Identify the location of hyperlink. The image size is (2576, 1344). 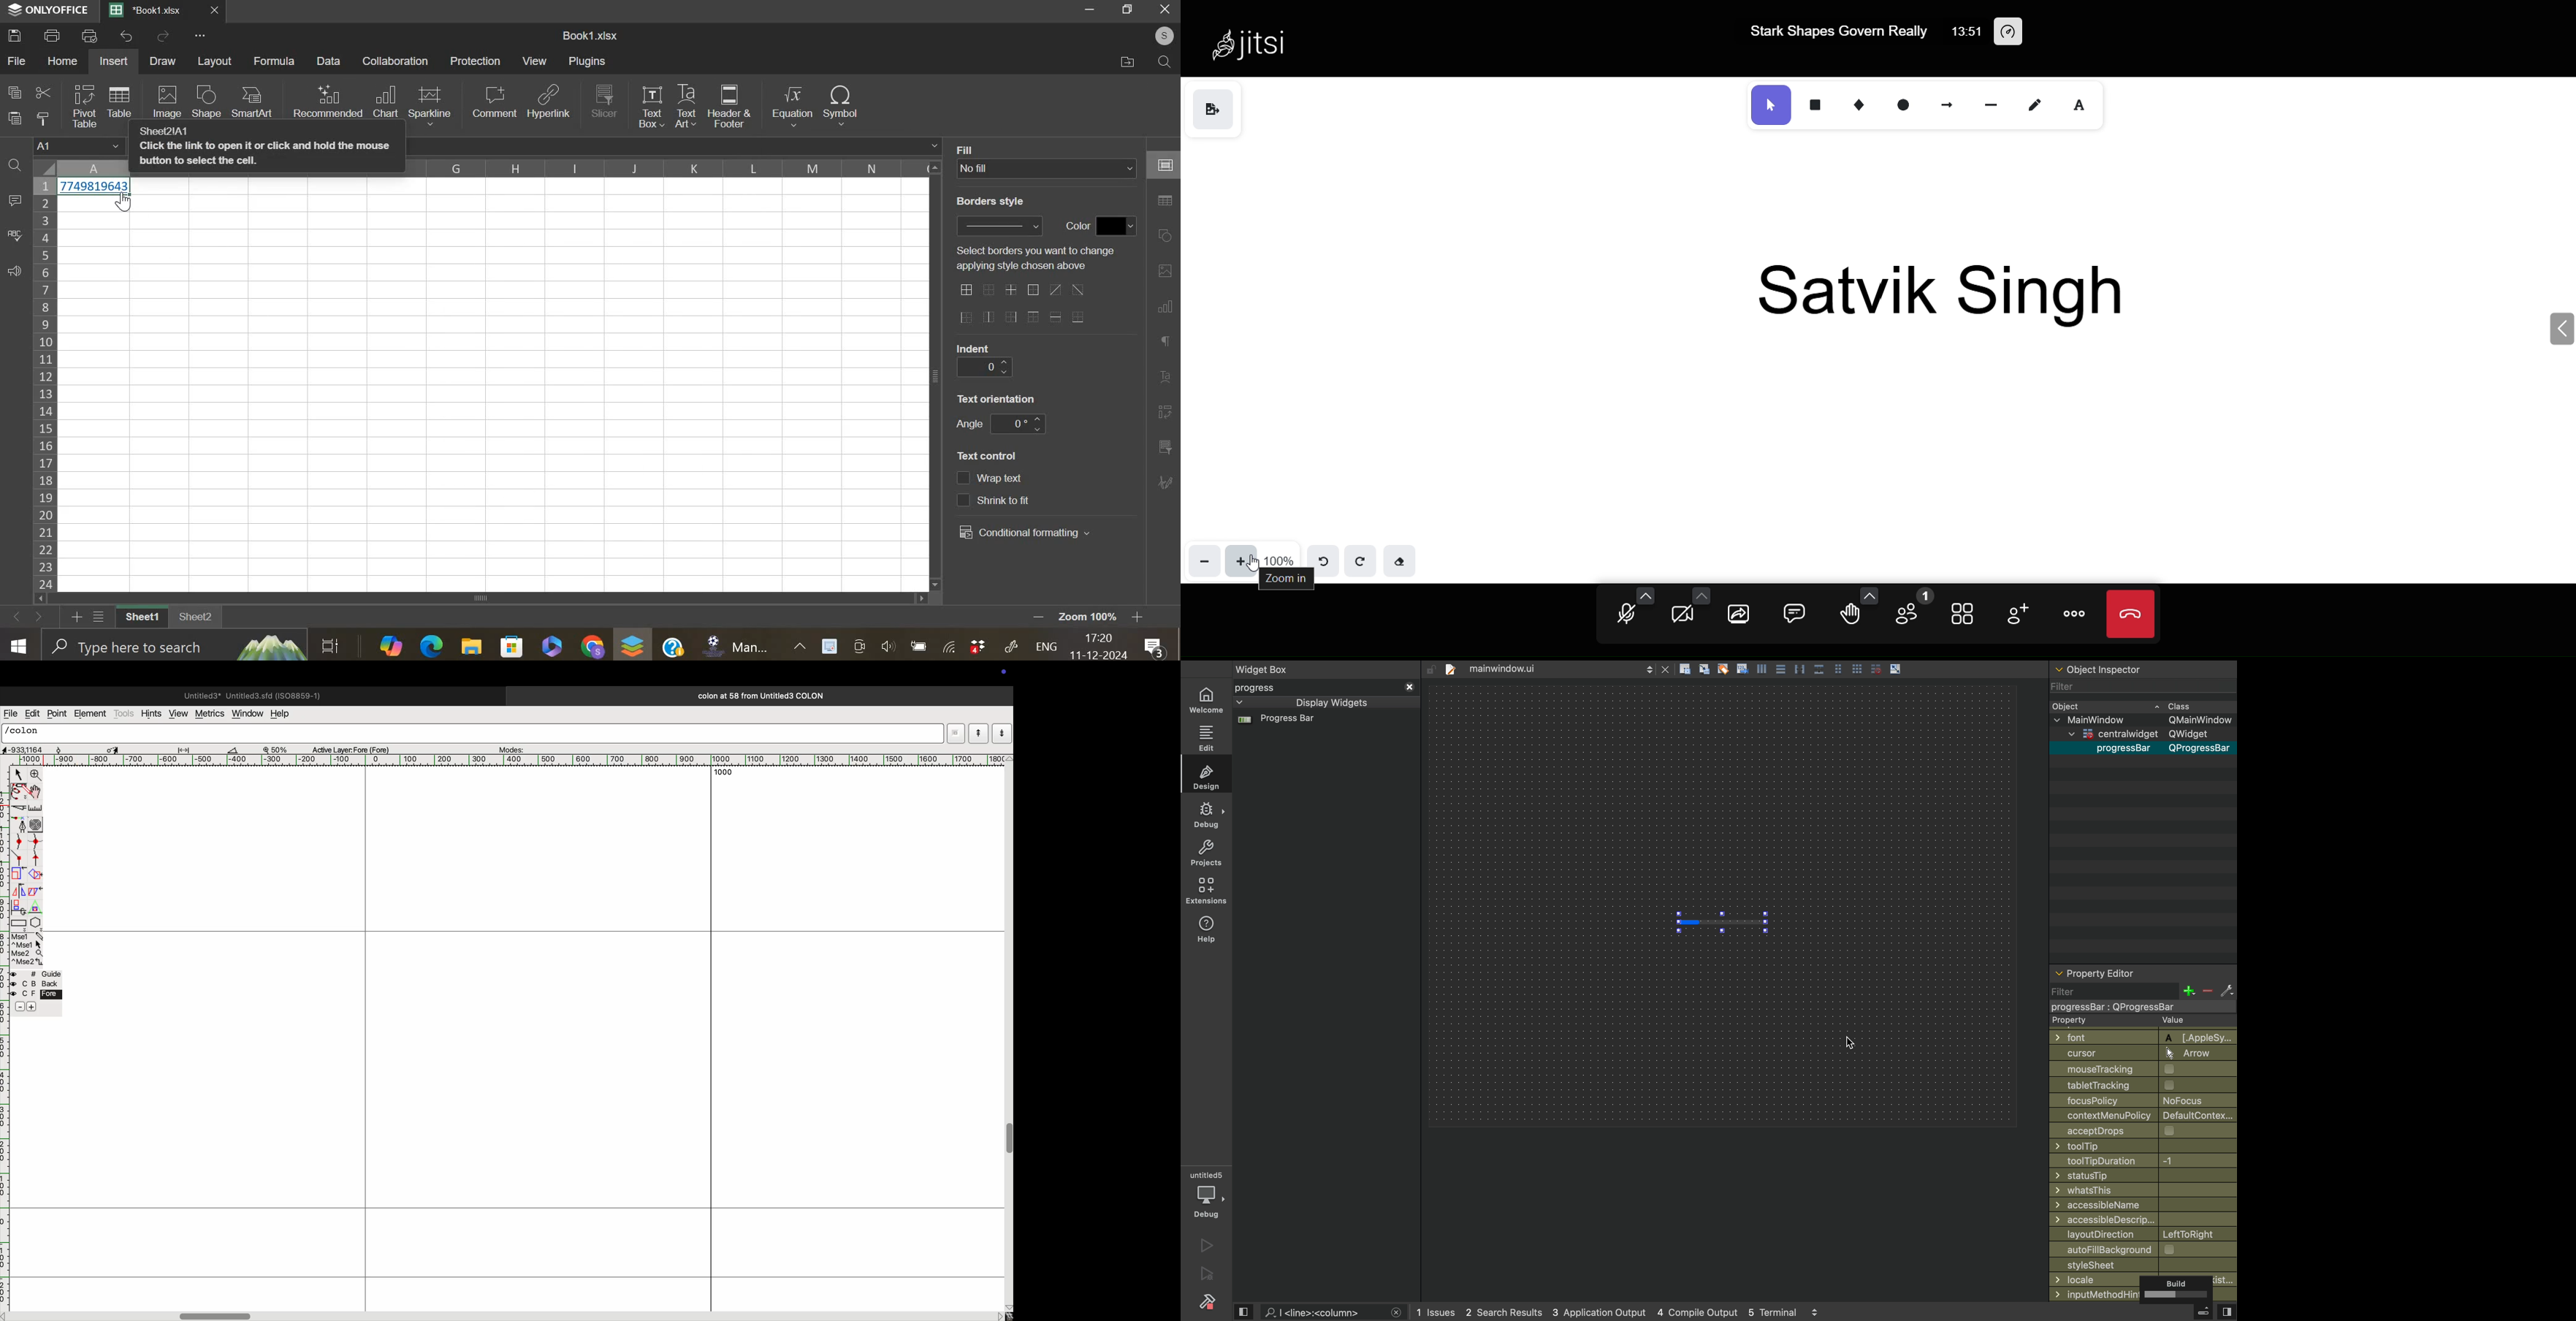
(550, 105).